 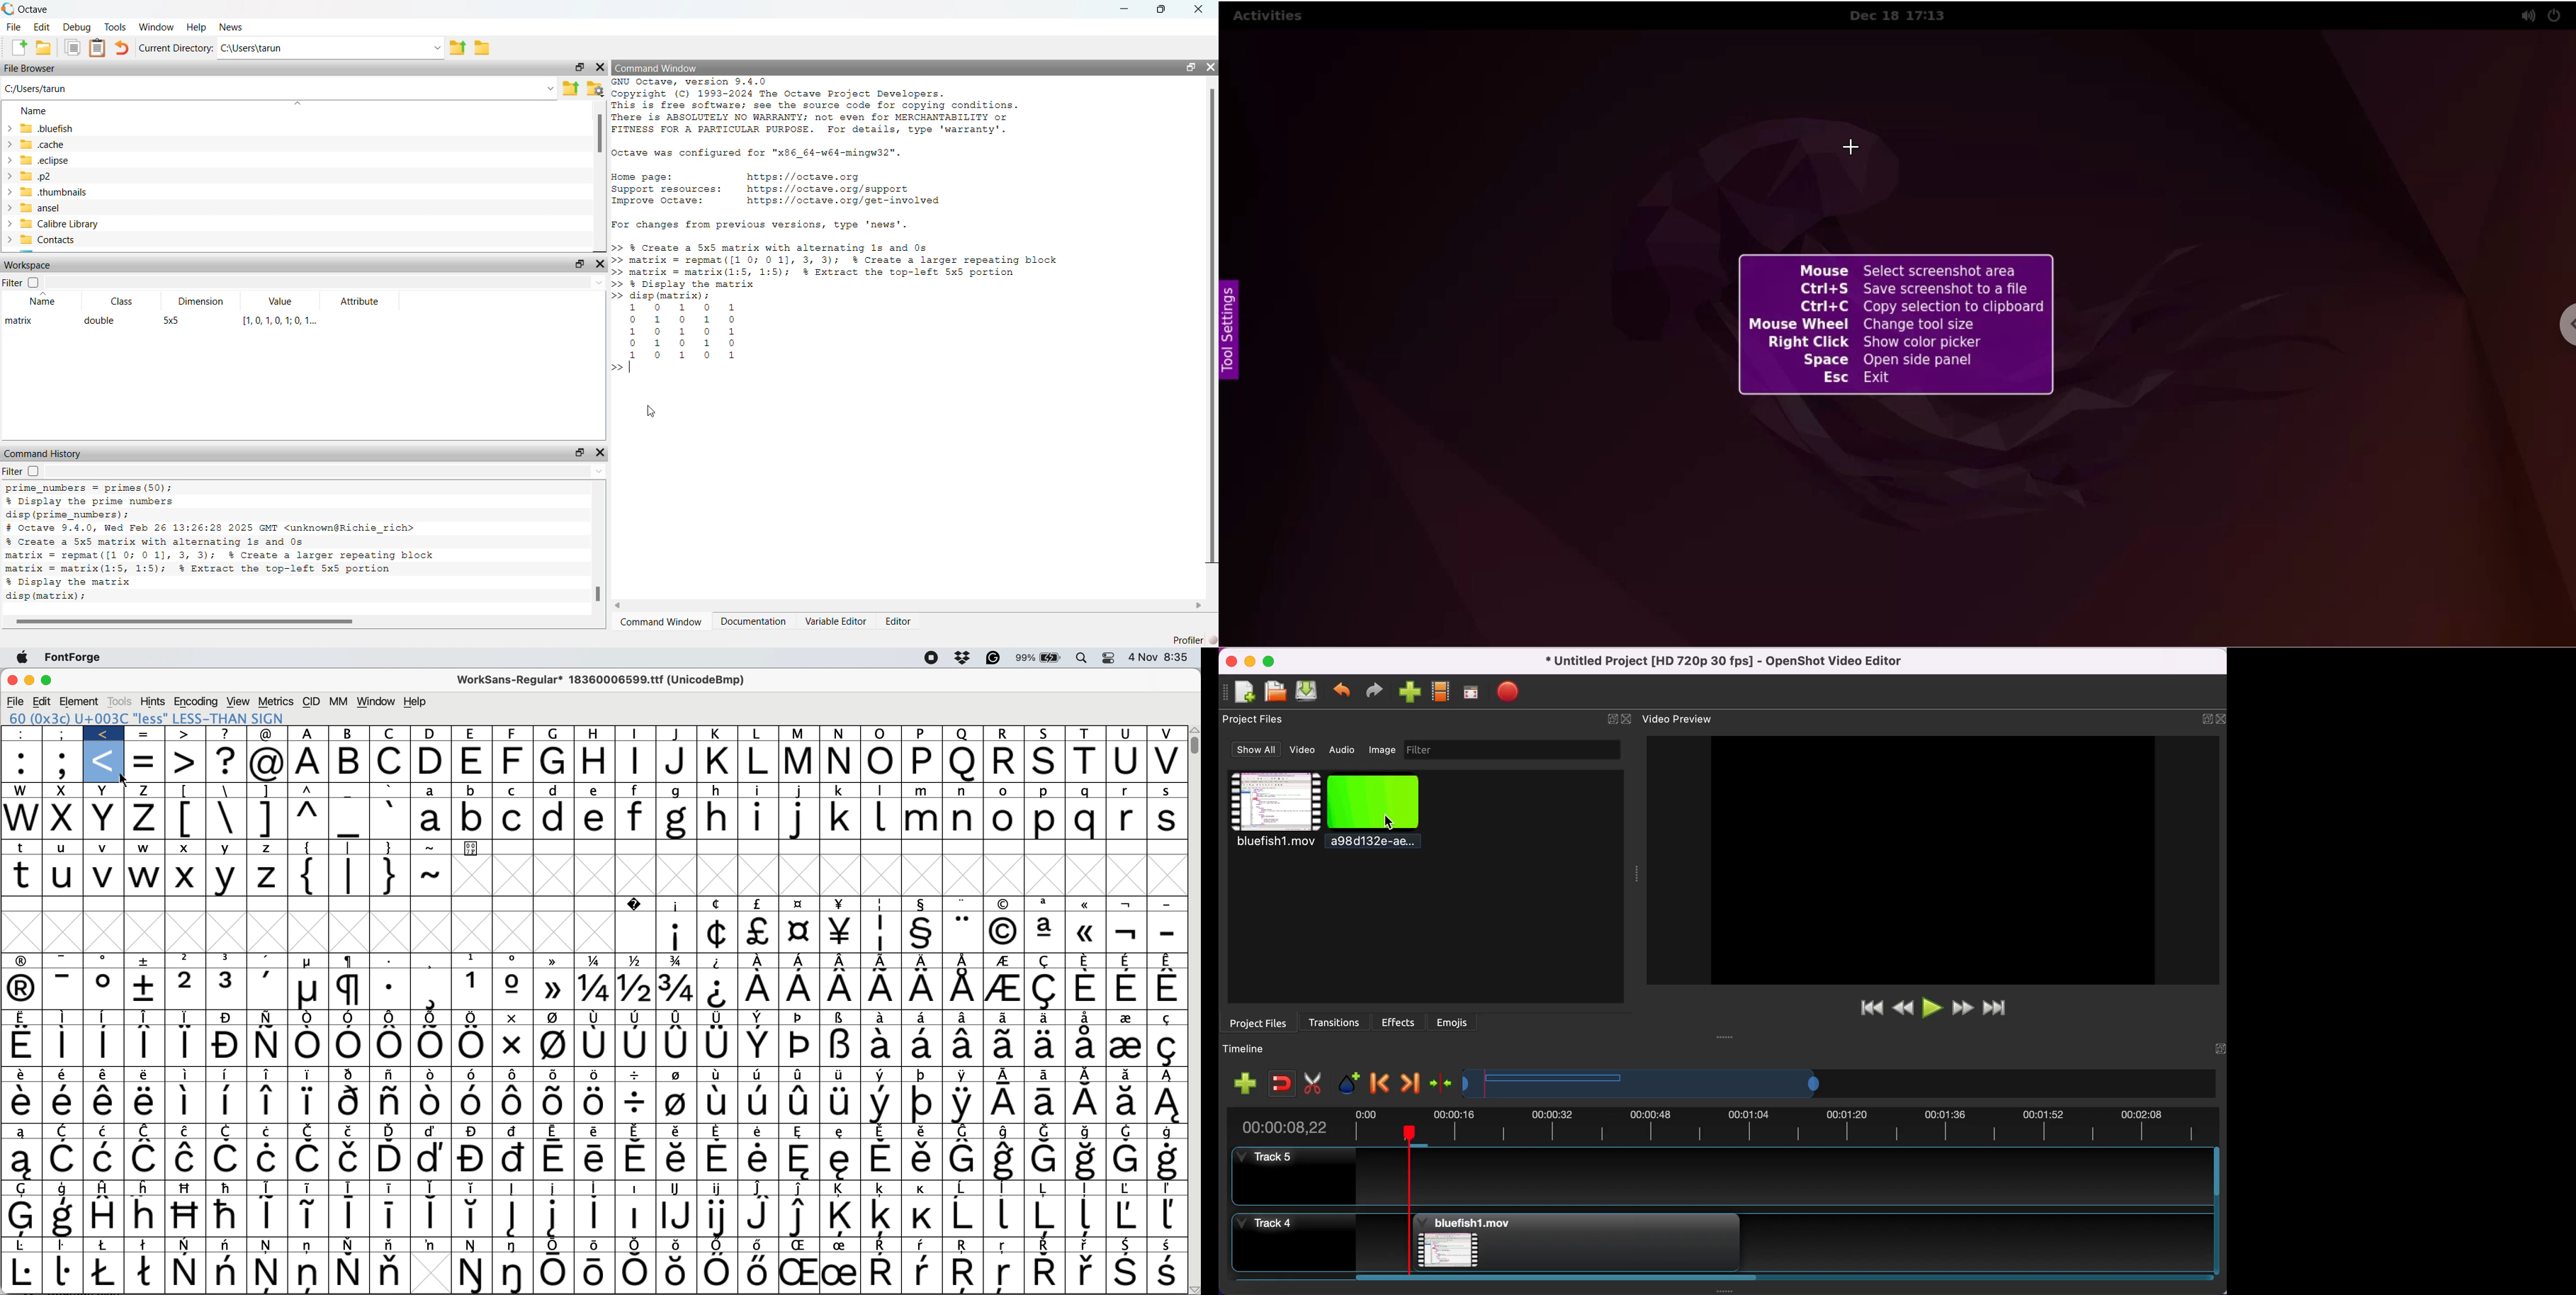 I want to click on element, so click(x=80, y=701).